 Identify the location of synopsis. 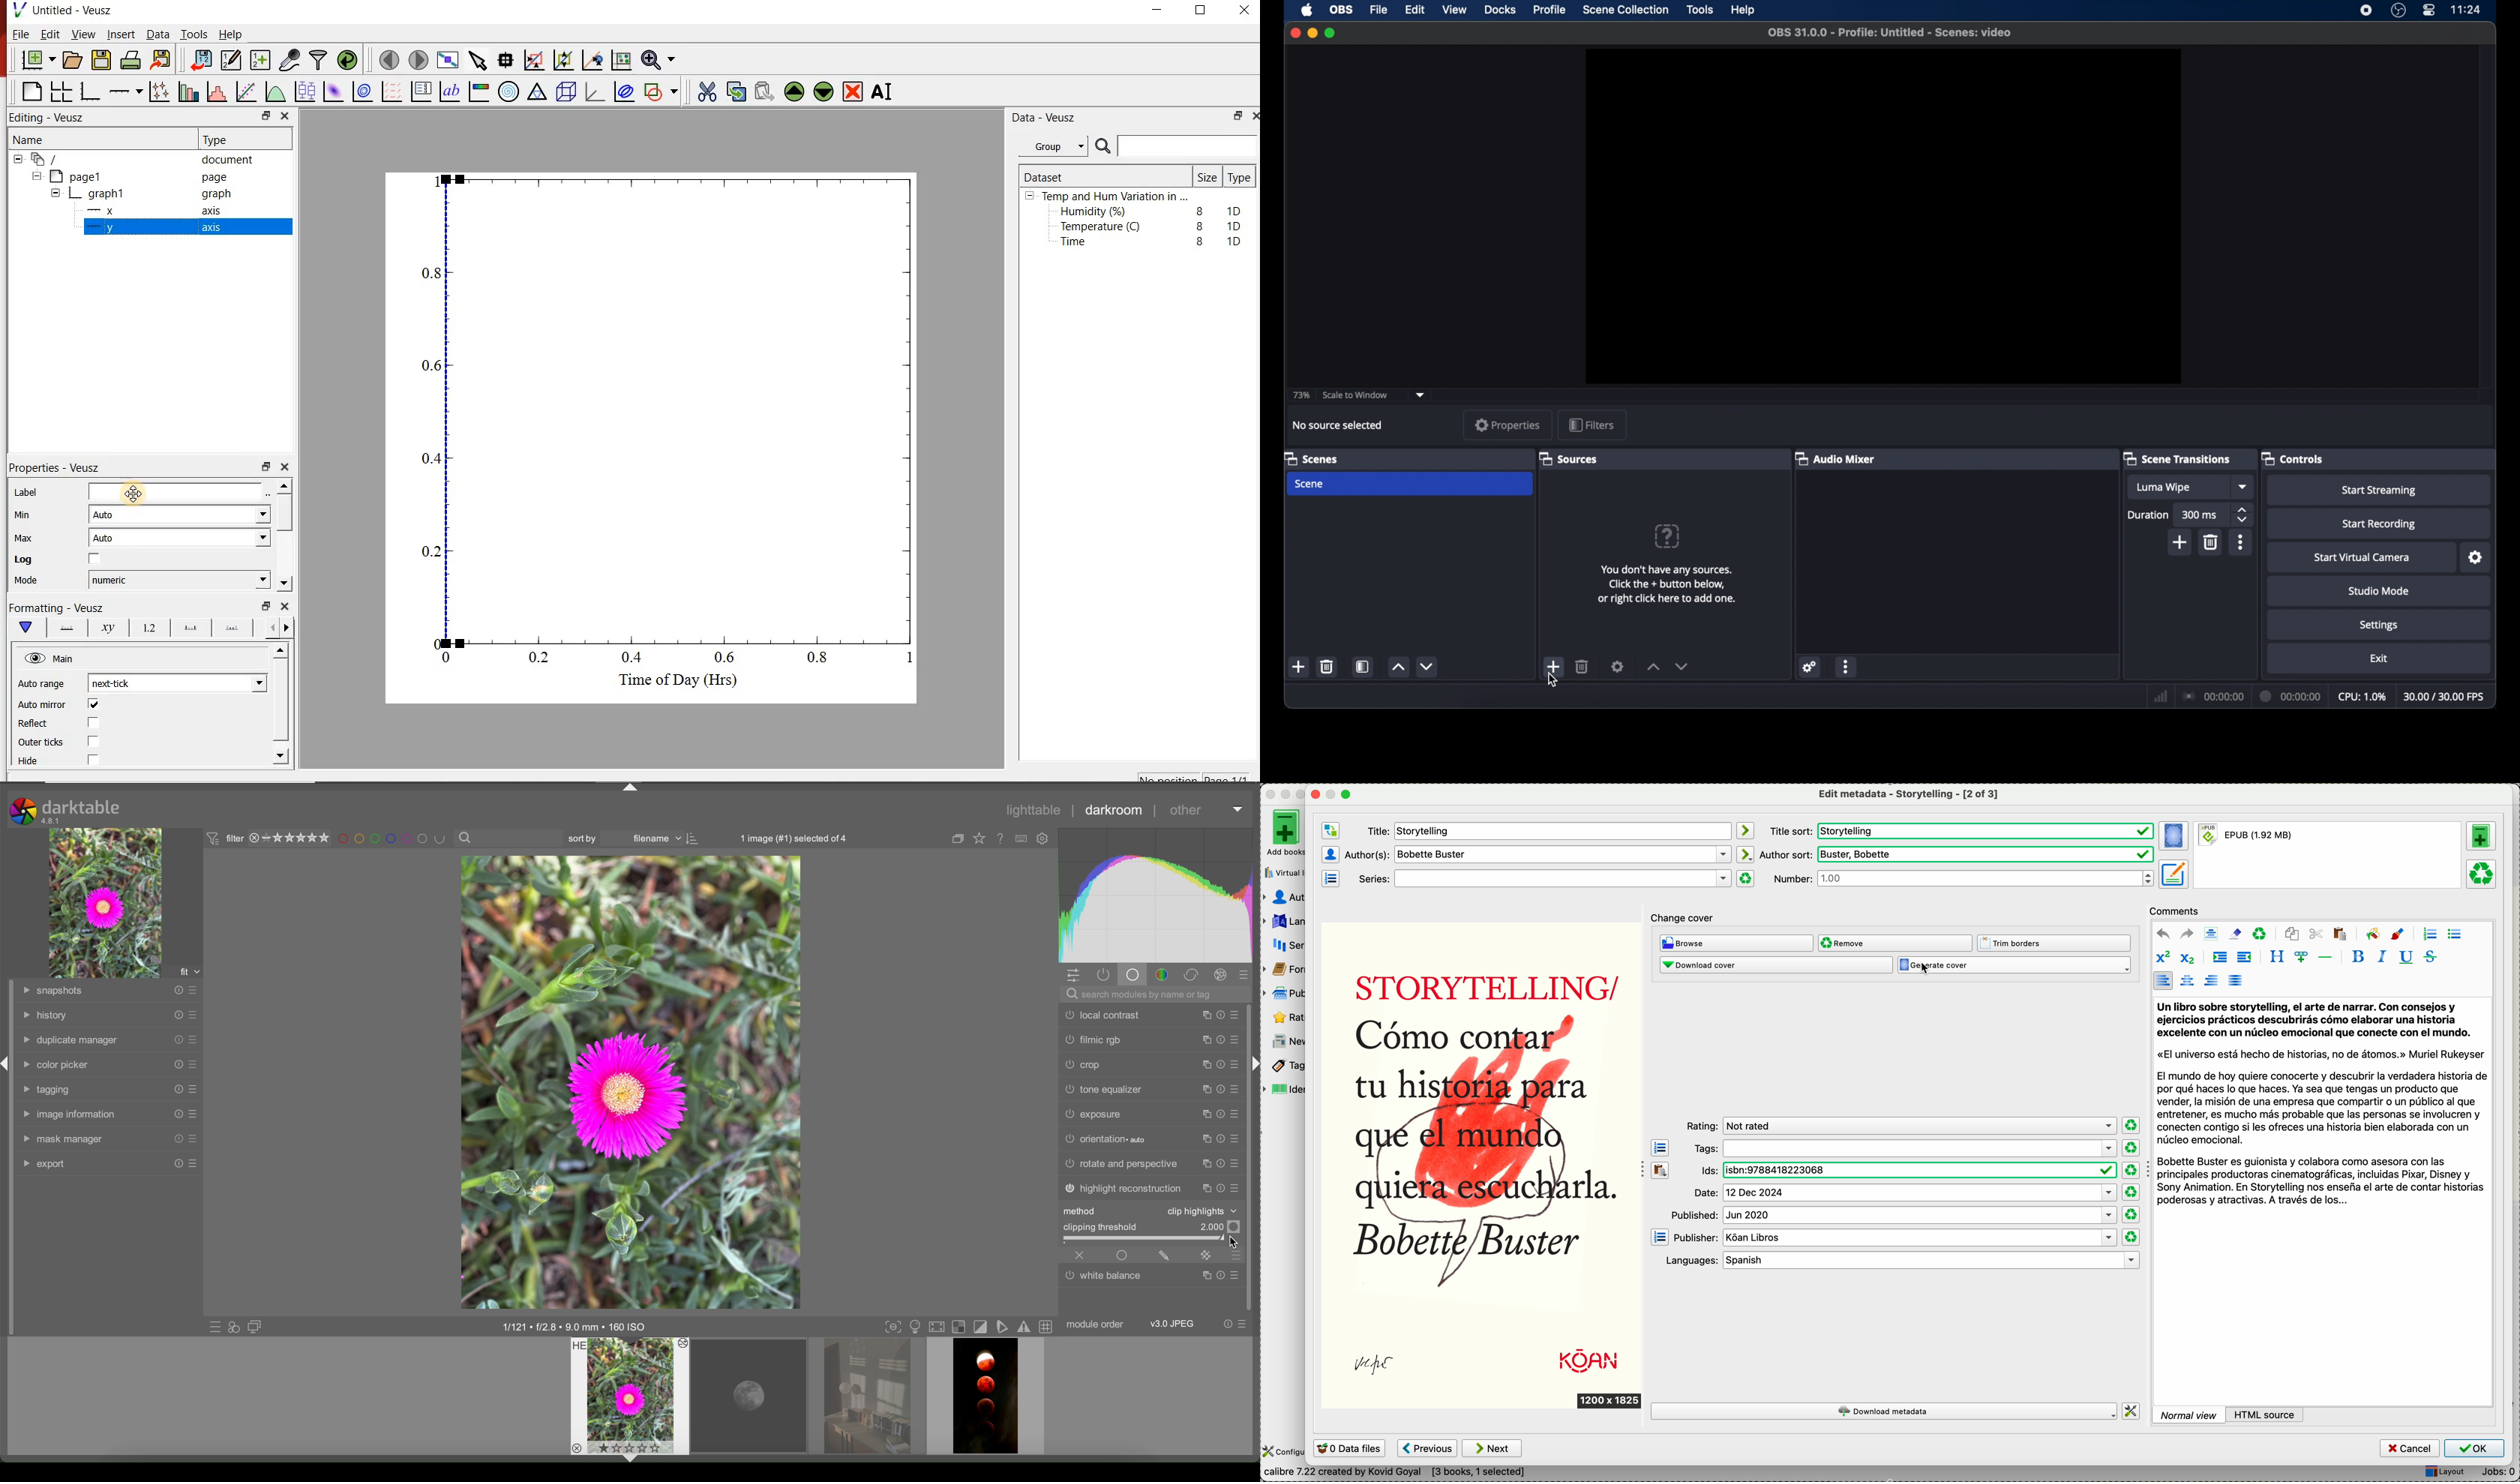
(2323, 1104).